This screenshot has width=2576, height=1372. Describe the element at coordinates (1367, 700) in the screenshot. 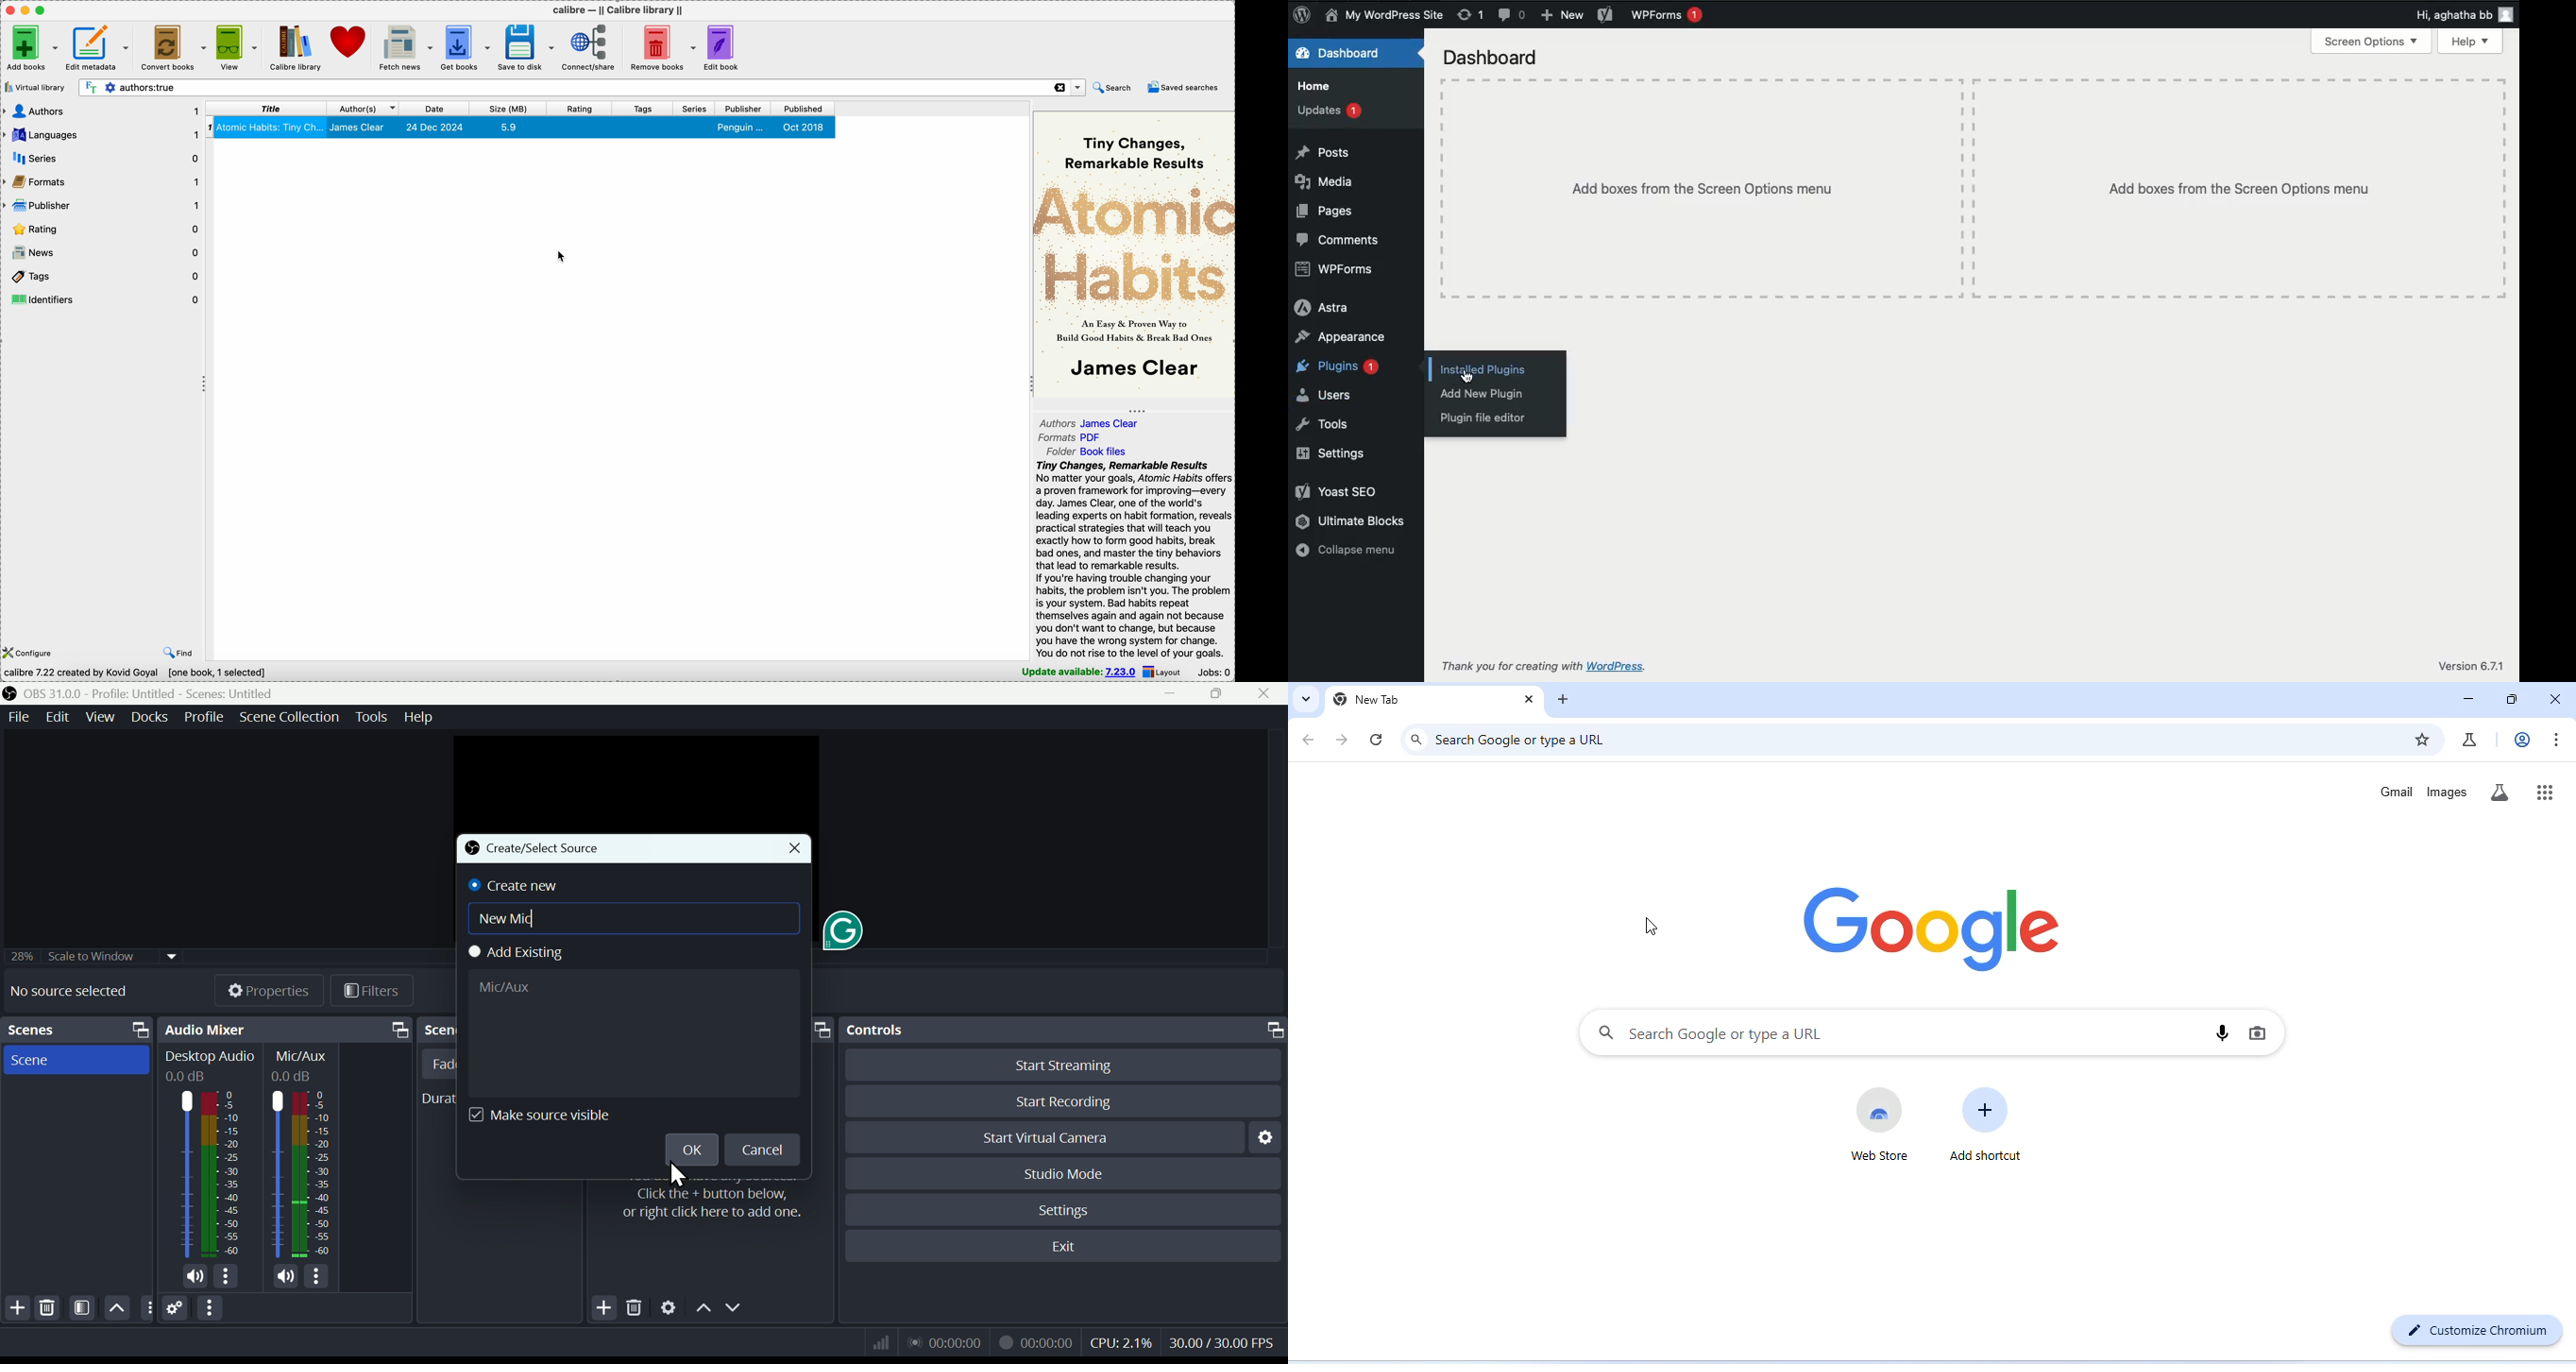

I see `new tab` at that location.